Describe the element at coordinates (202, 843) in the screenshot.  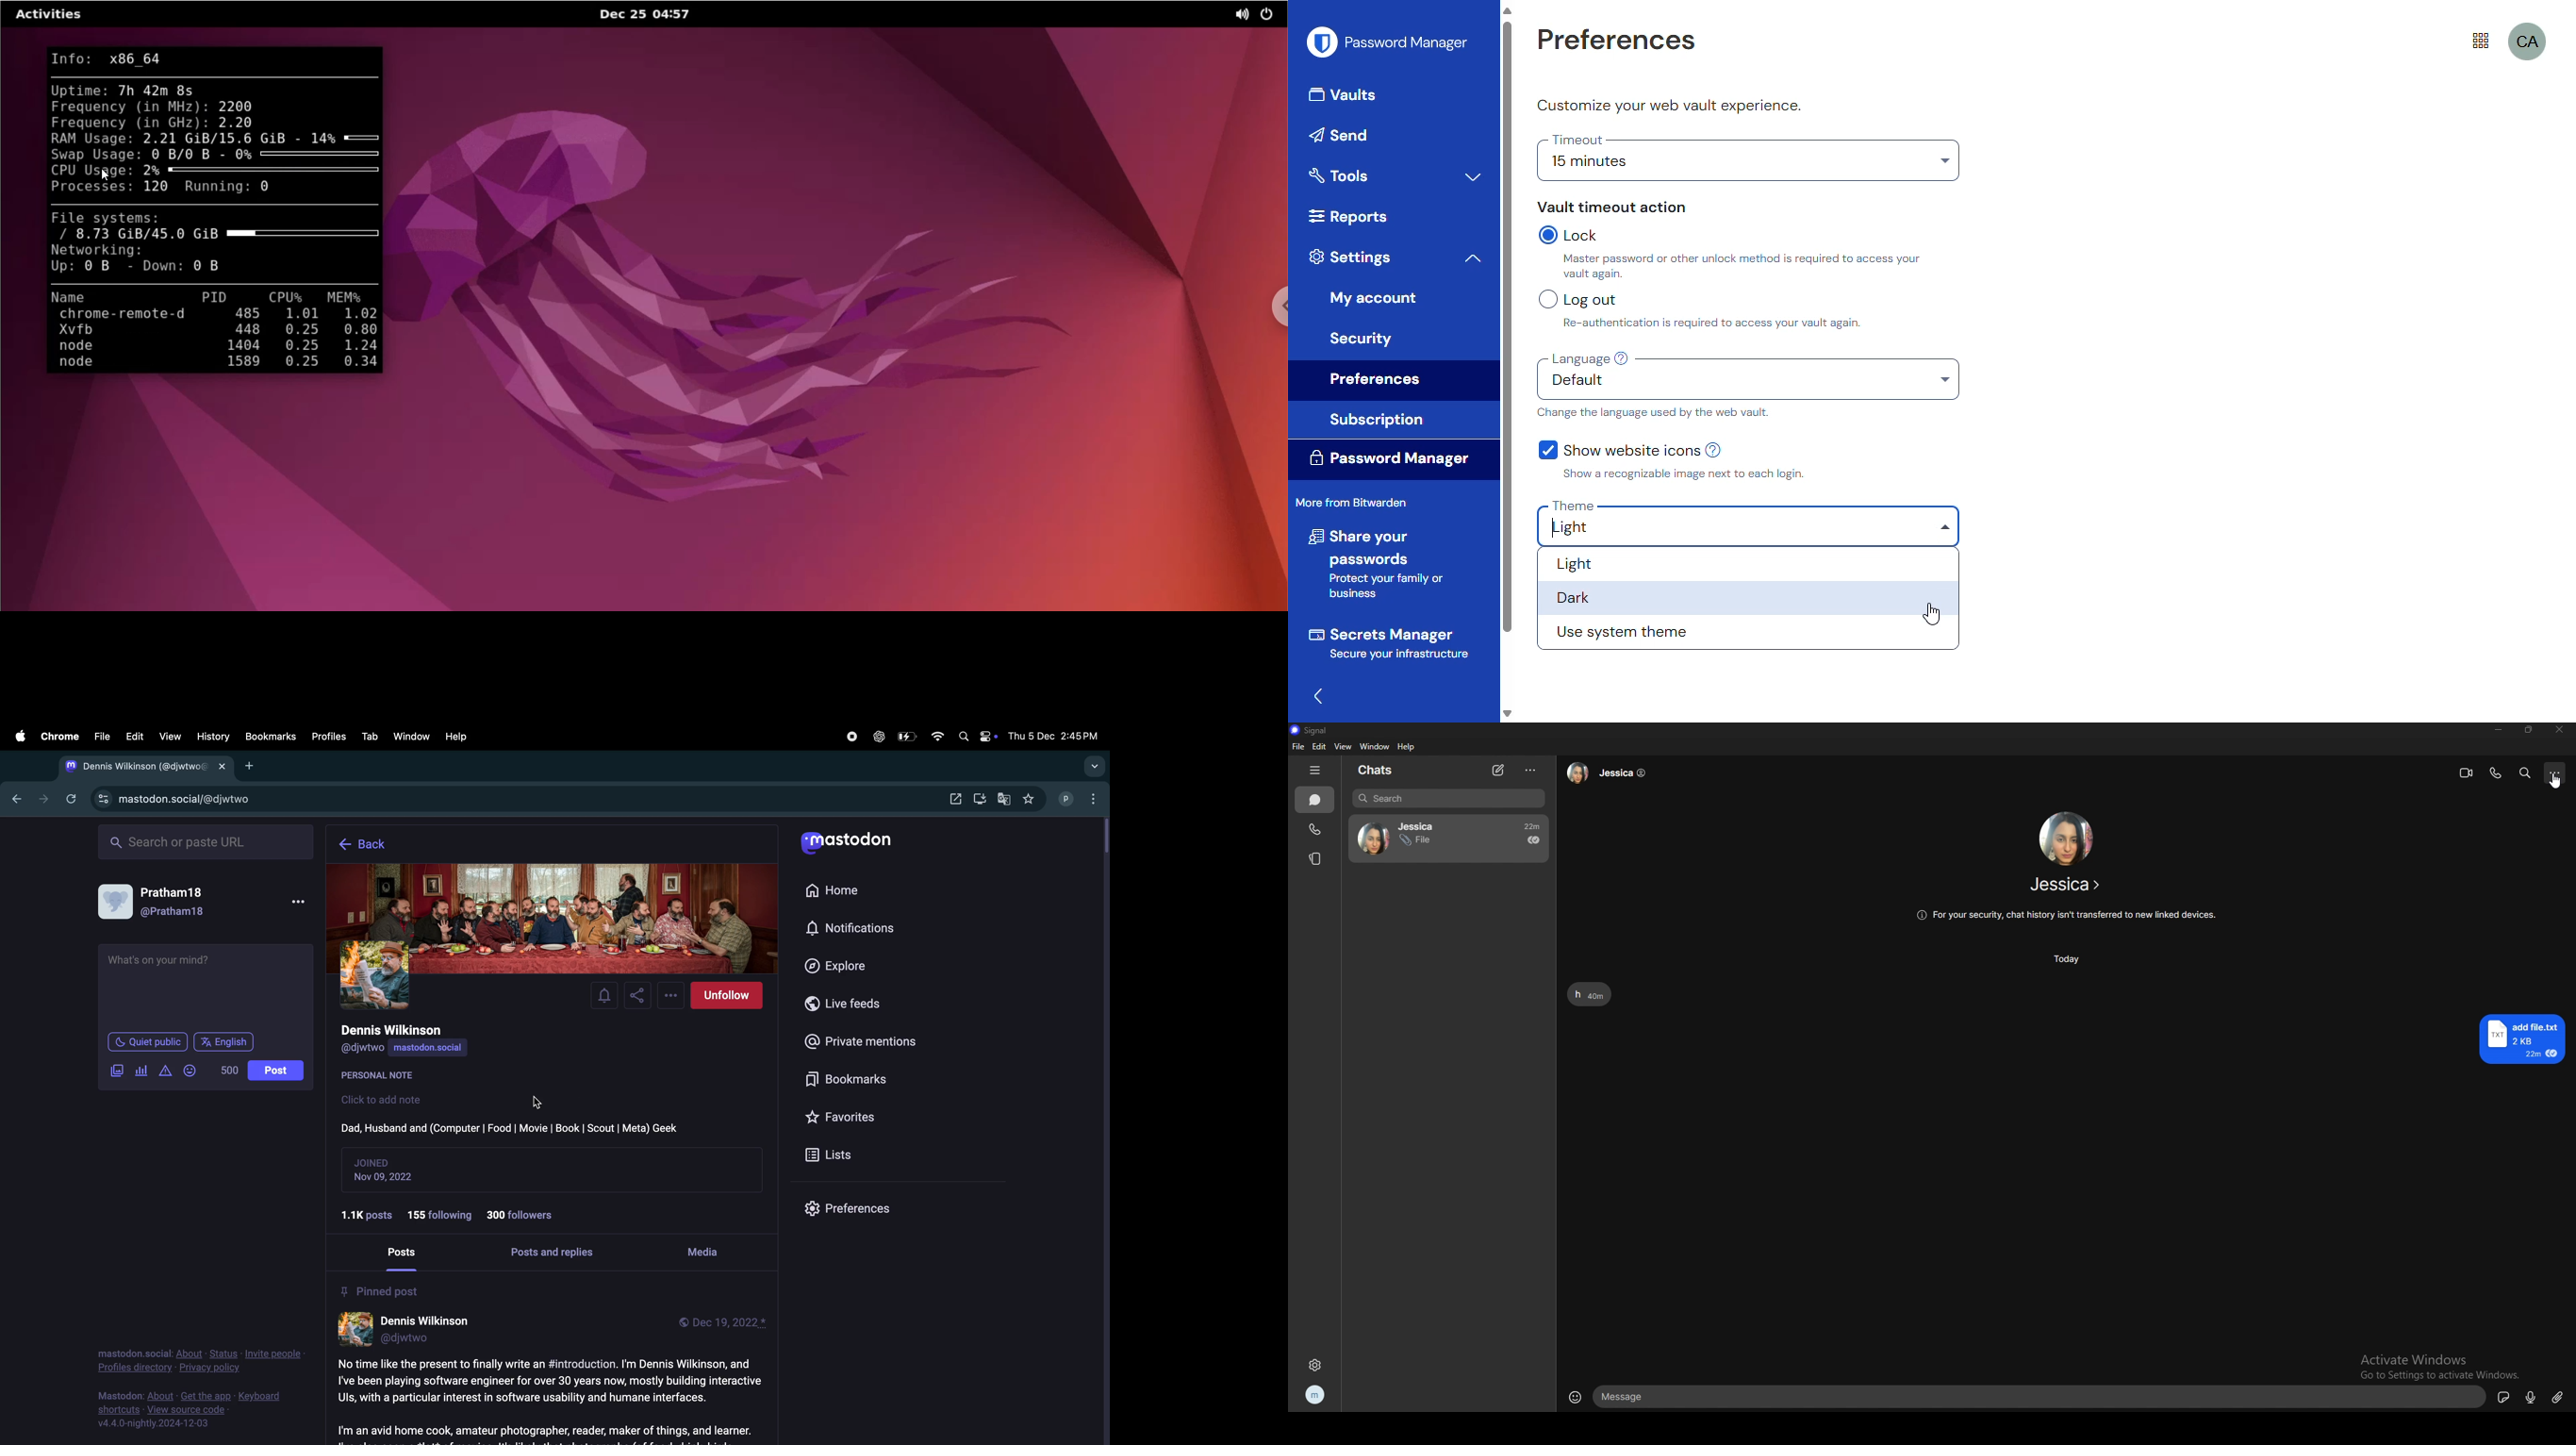
I see `search url` at that location.